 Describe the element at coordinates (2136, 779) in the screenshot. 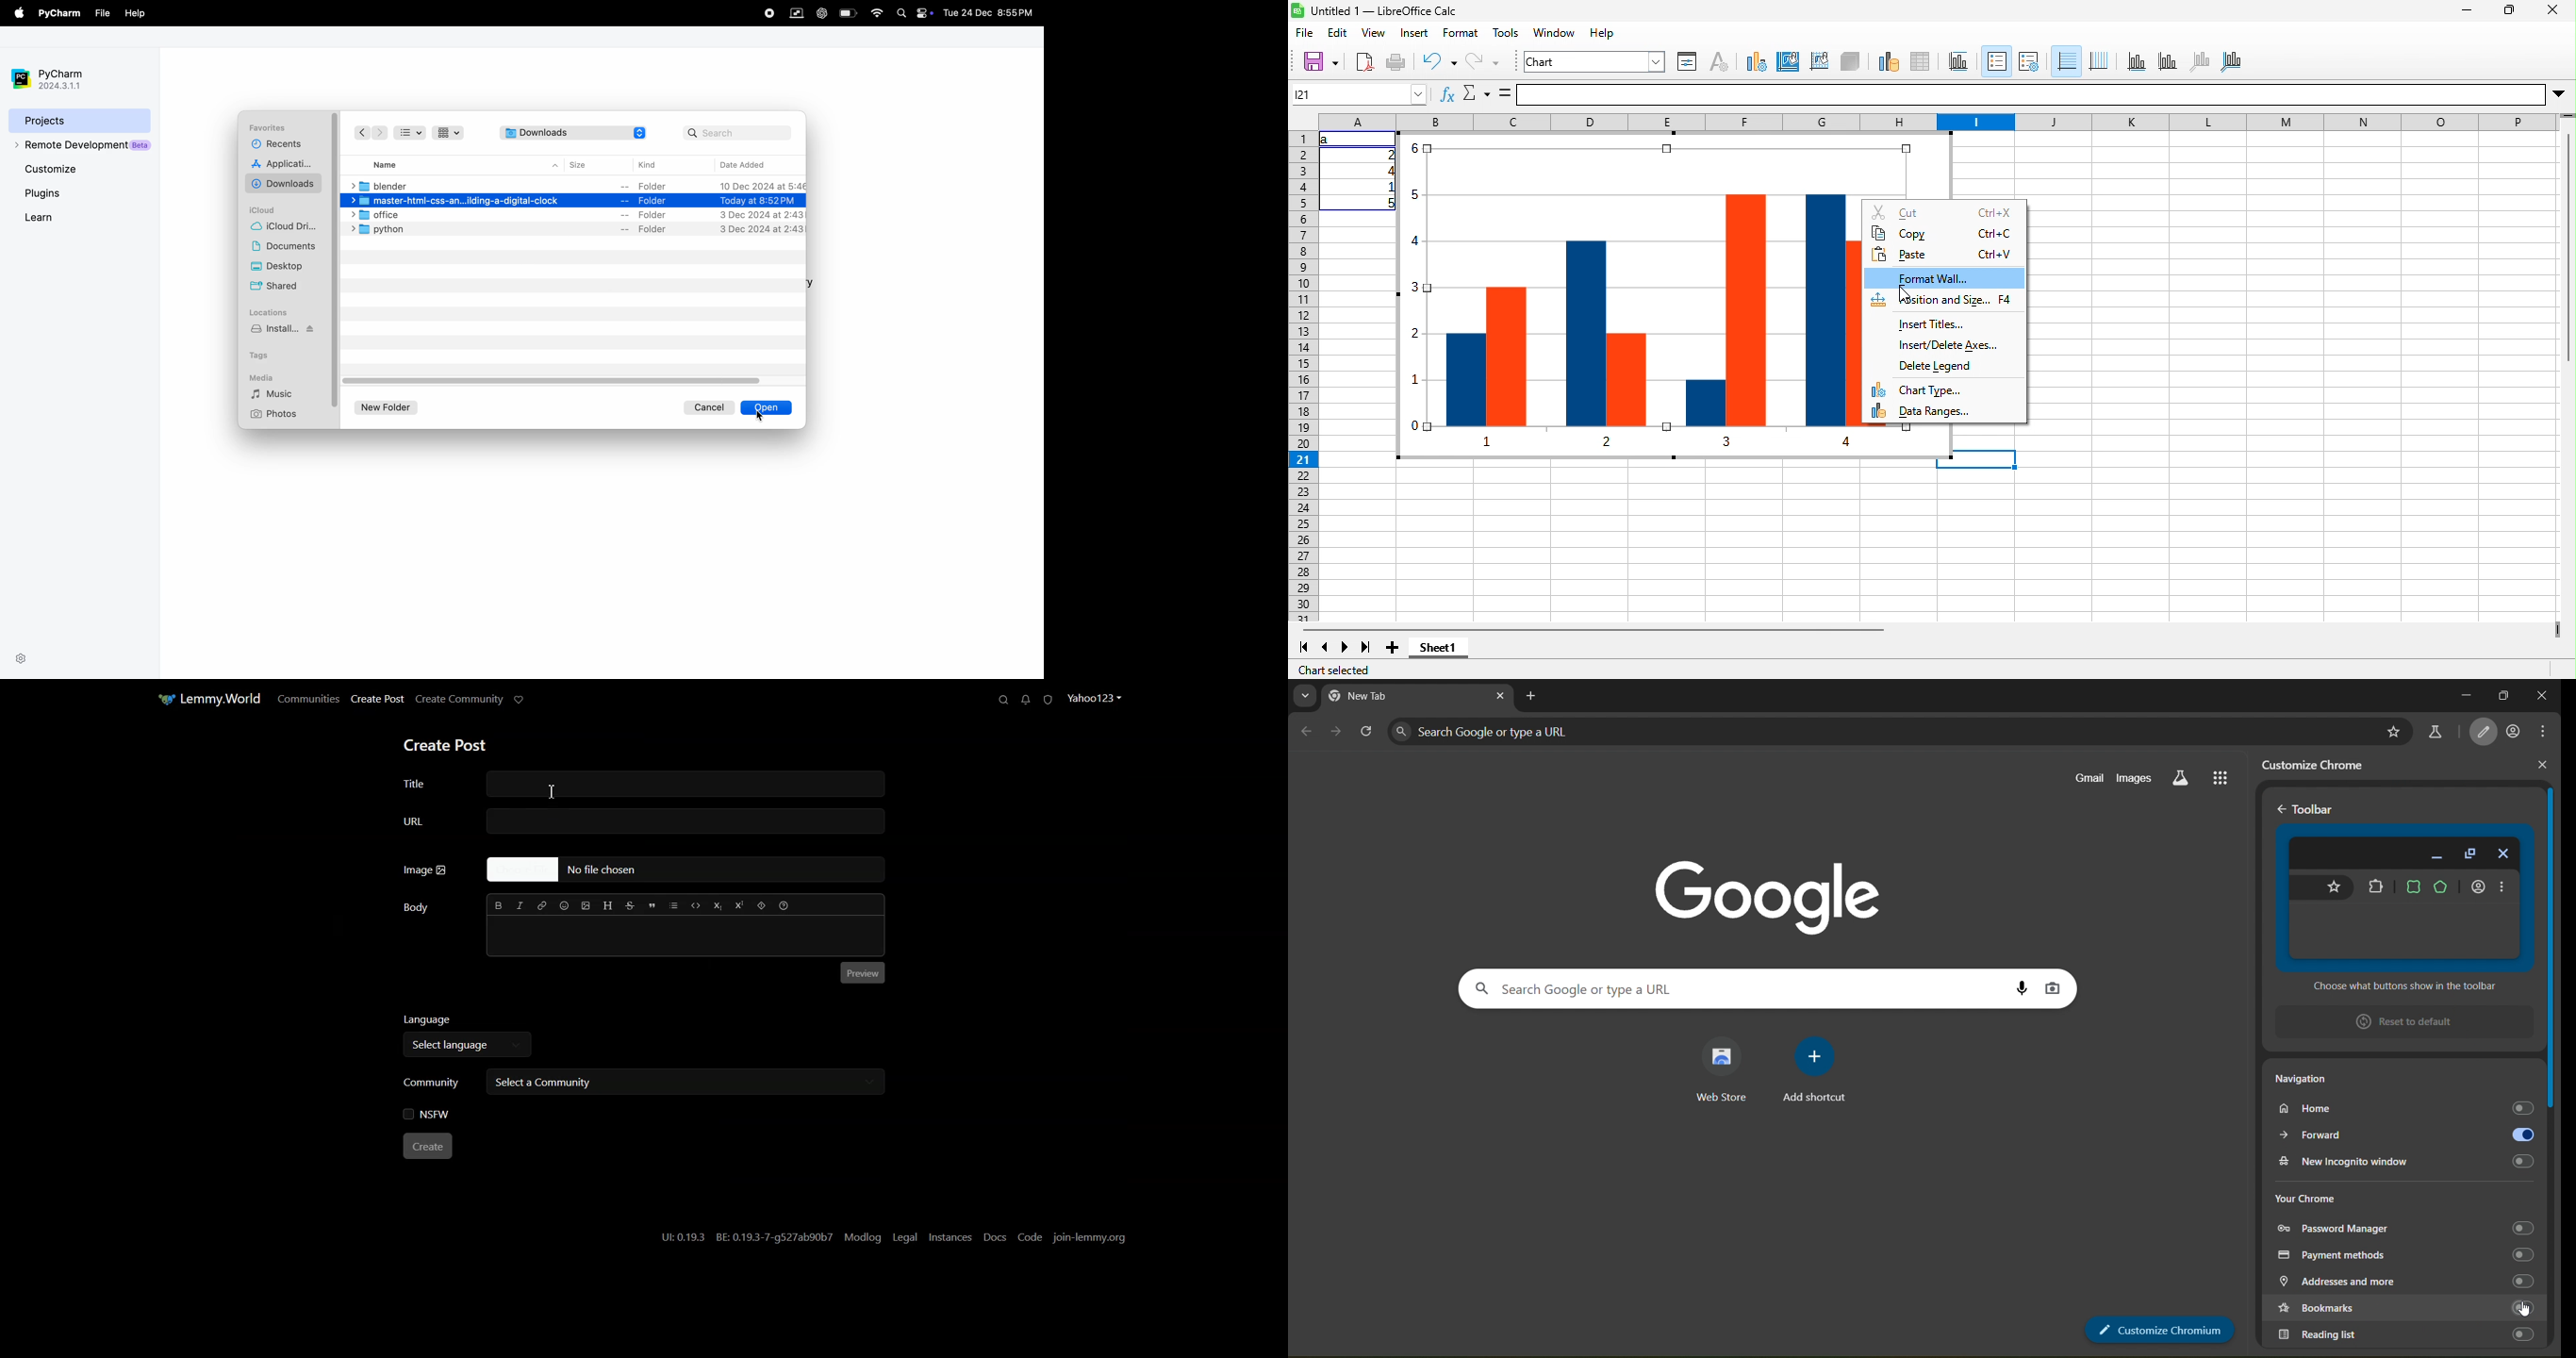

I see `images` at that location.